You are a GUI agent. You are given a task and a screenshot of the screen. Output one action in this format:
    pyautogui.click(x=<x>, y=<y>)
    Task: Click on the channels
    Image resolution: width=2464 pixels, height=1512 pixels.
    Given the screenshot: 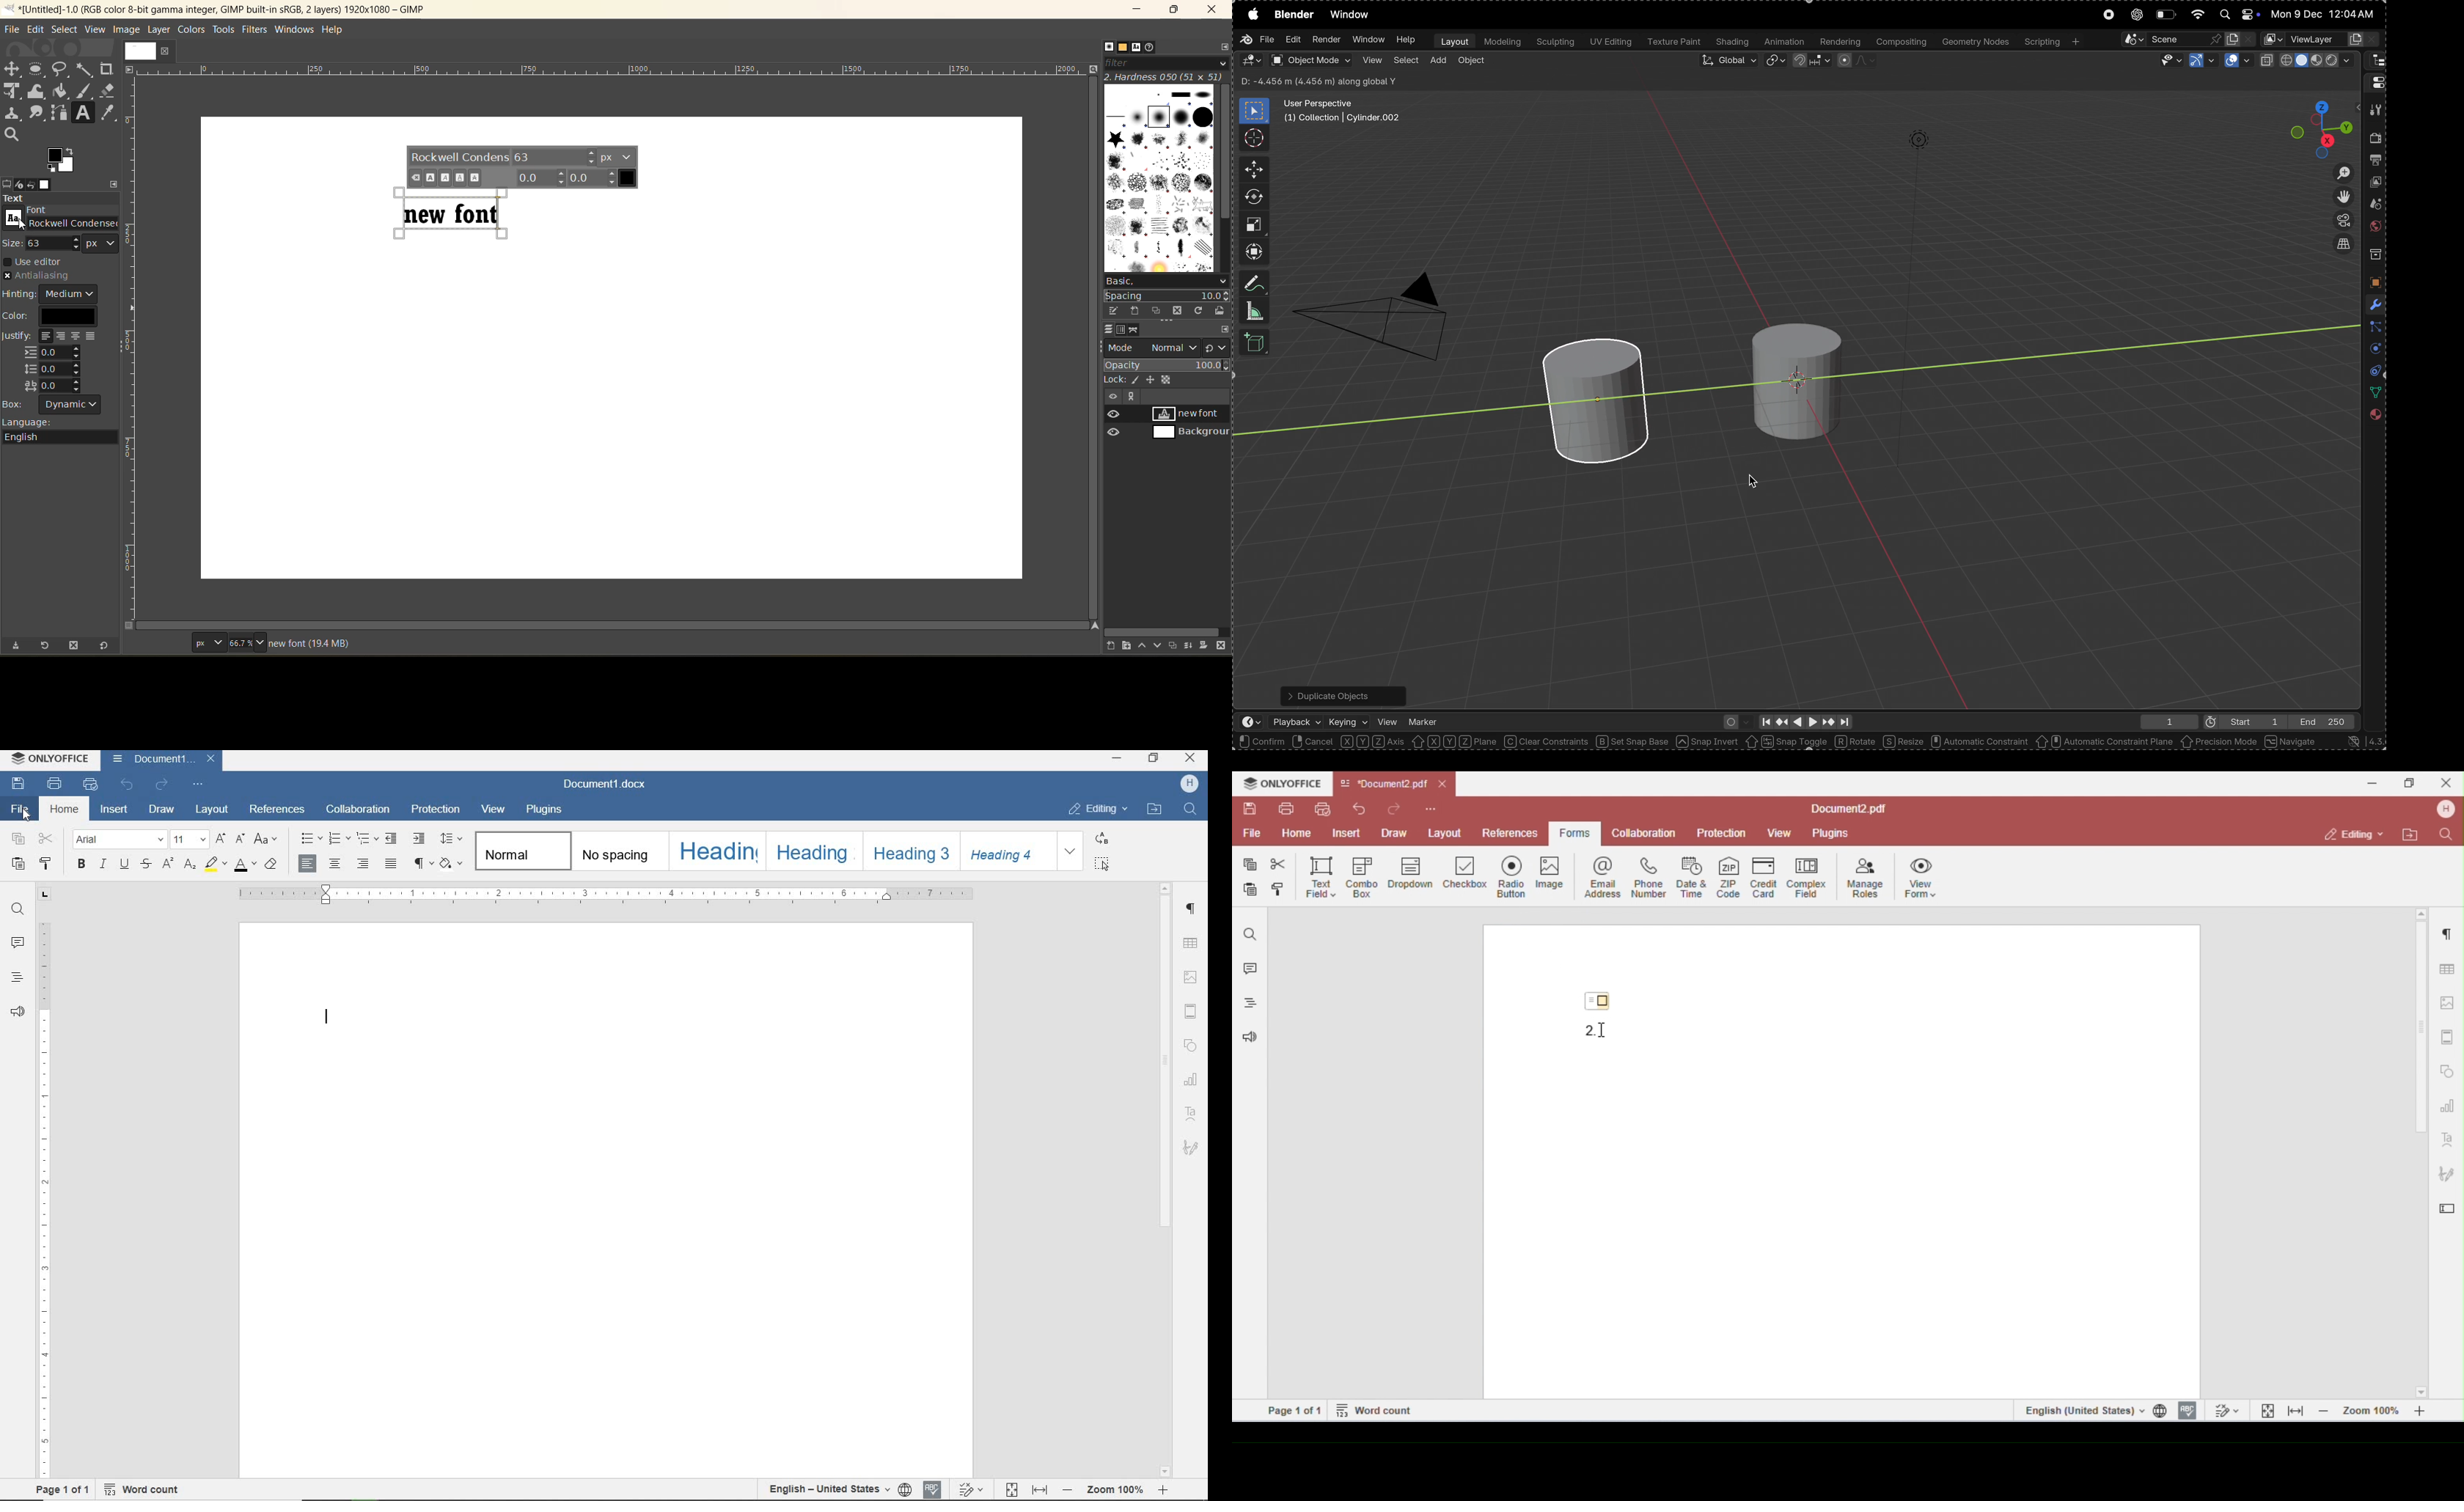 What is the action you would take?
    pyautogui.click(x=1124, y=330)
    